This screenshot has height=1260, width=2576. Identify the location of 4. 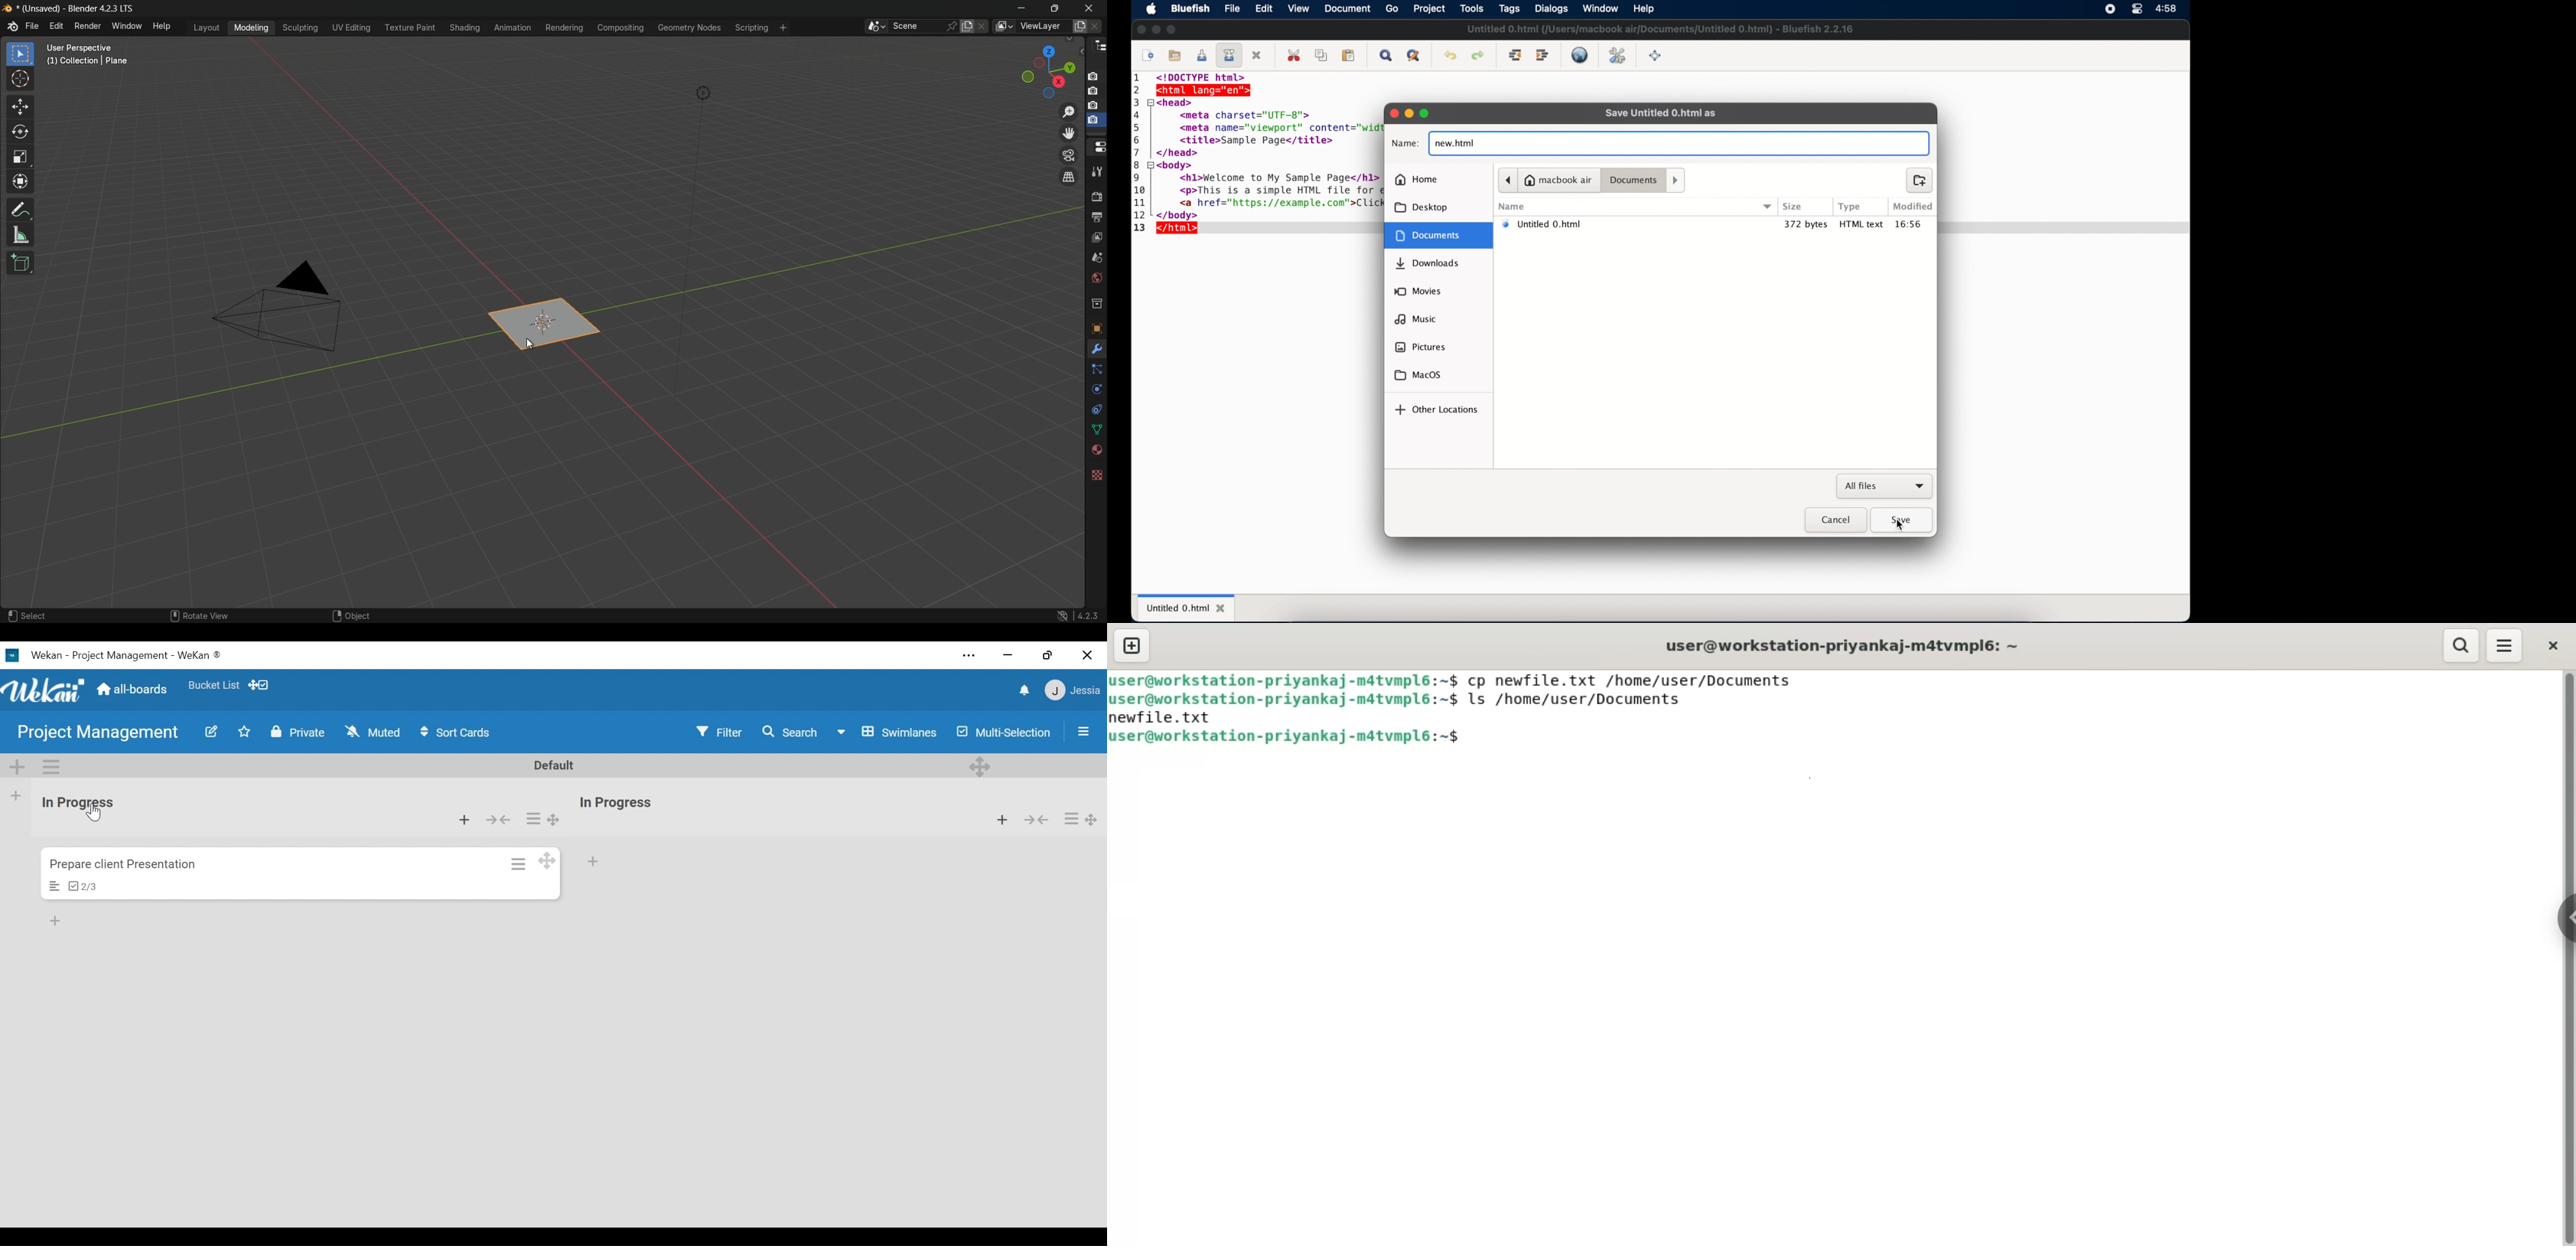
(1138, 114).